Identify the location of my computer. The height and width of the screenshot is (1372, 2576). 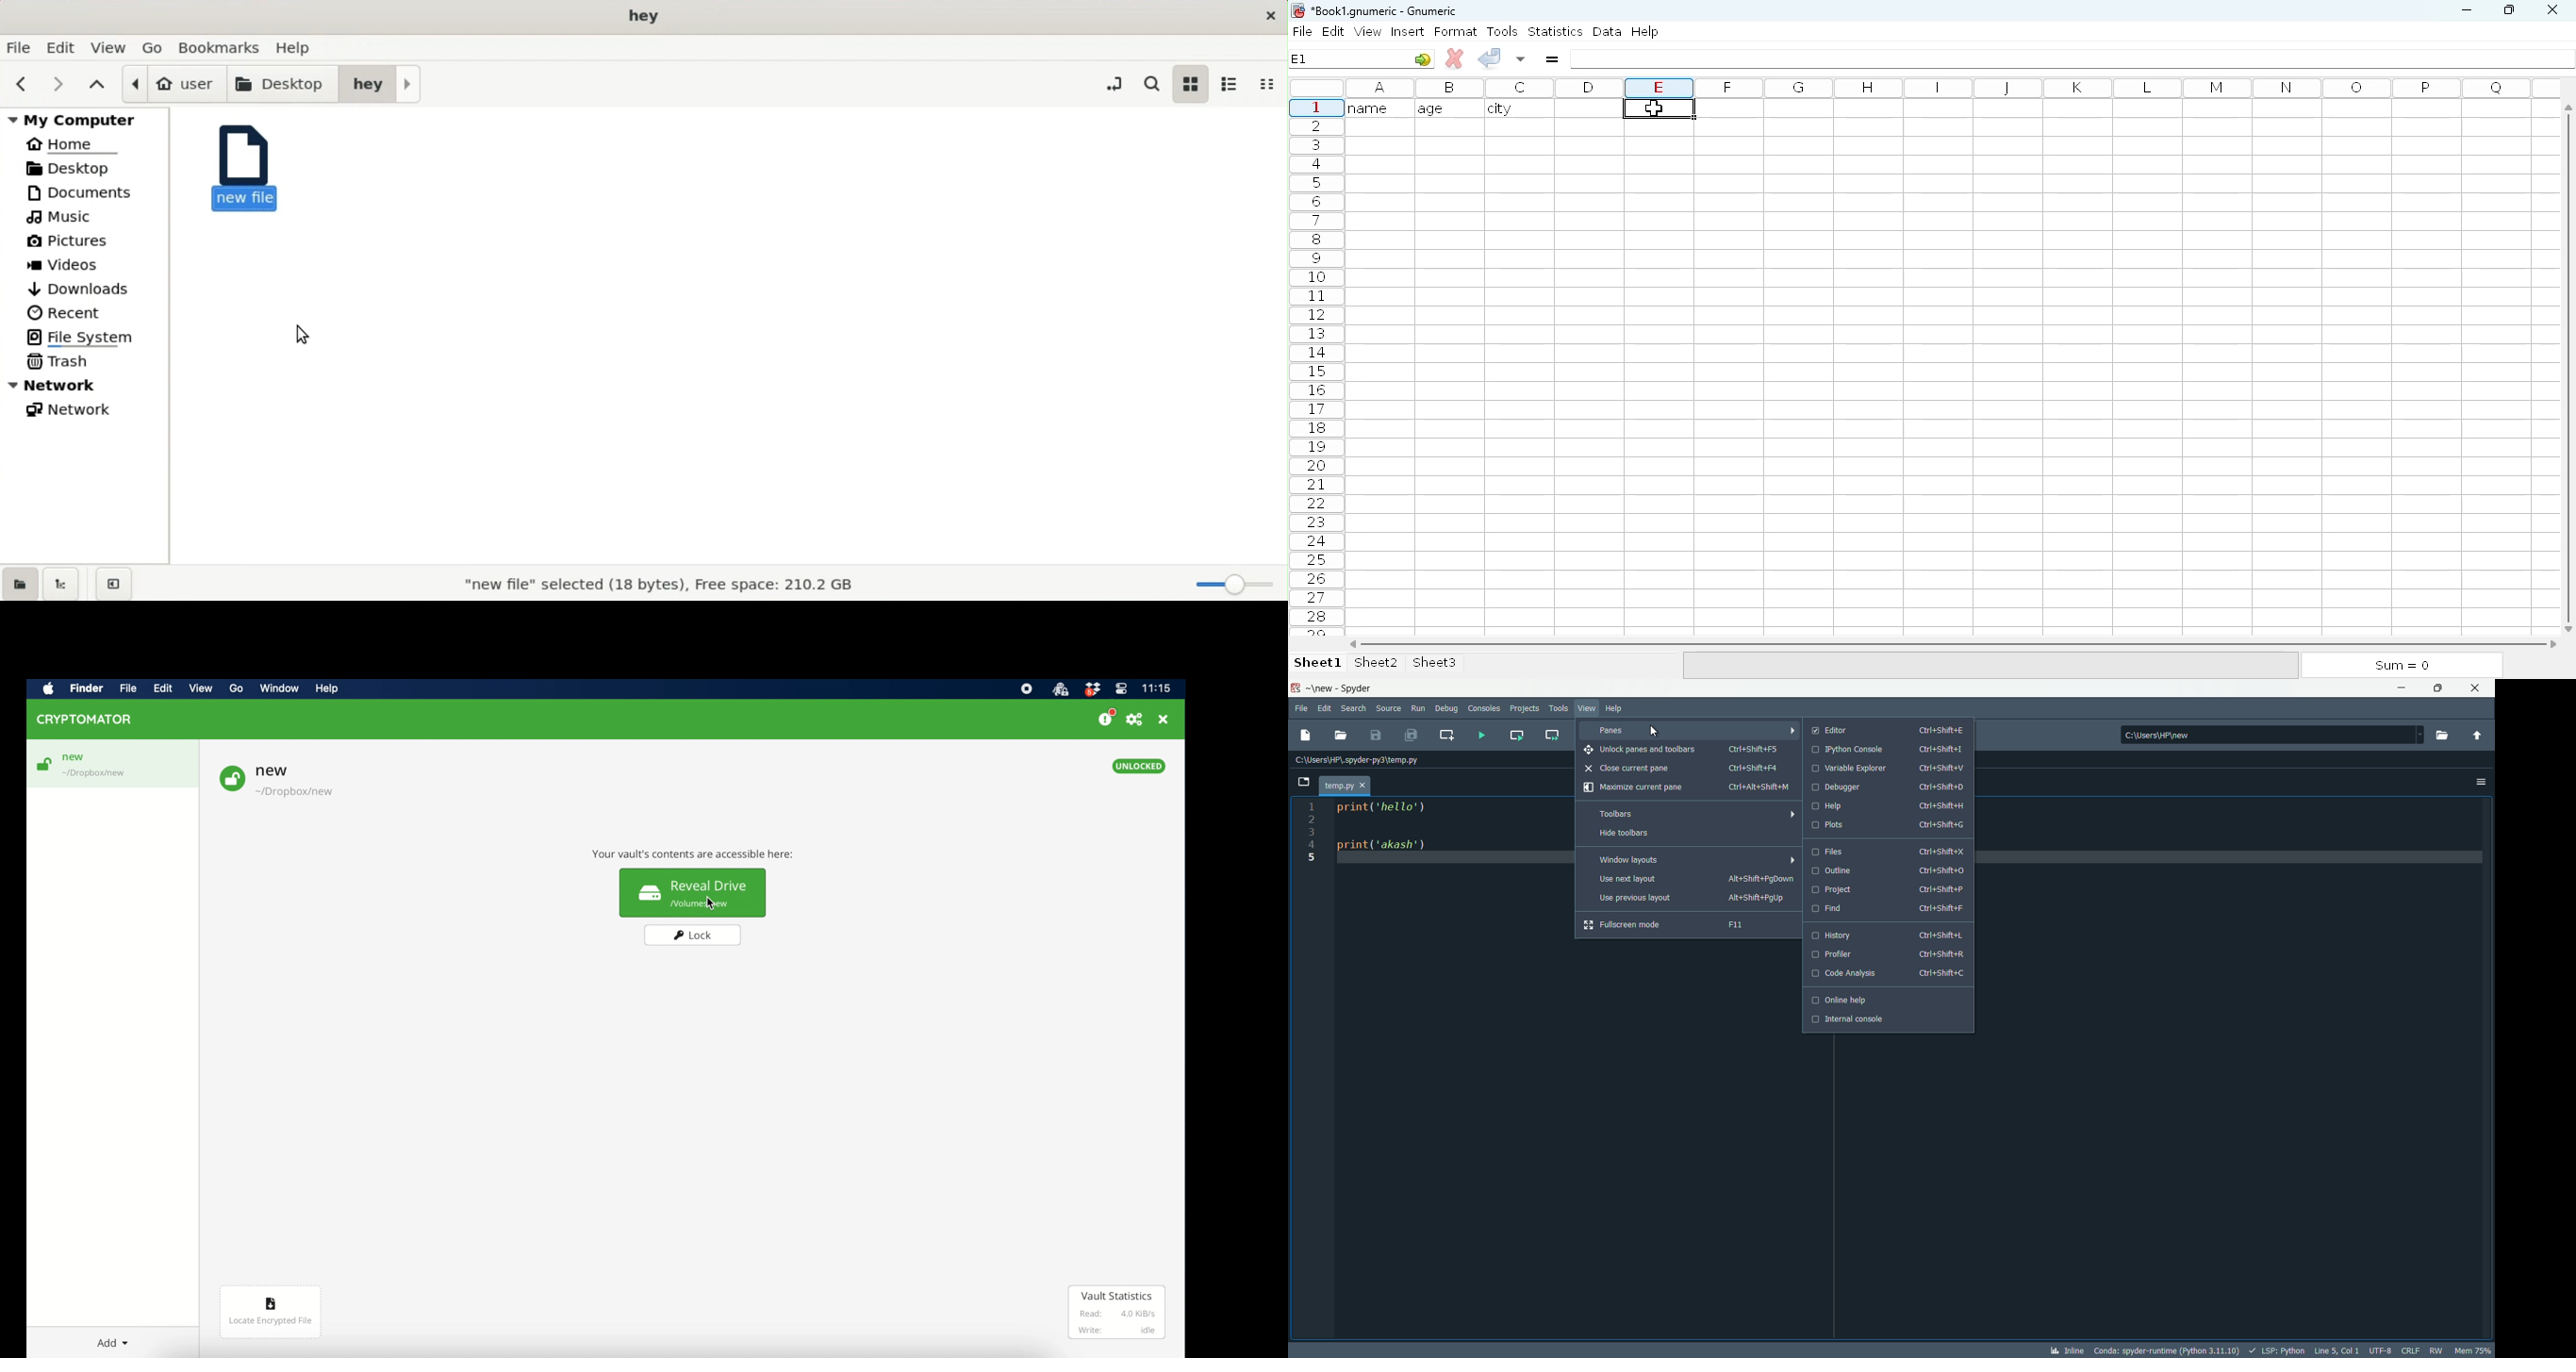
(88, 119).